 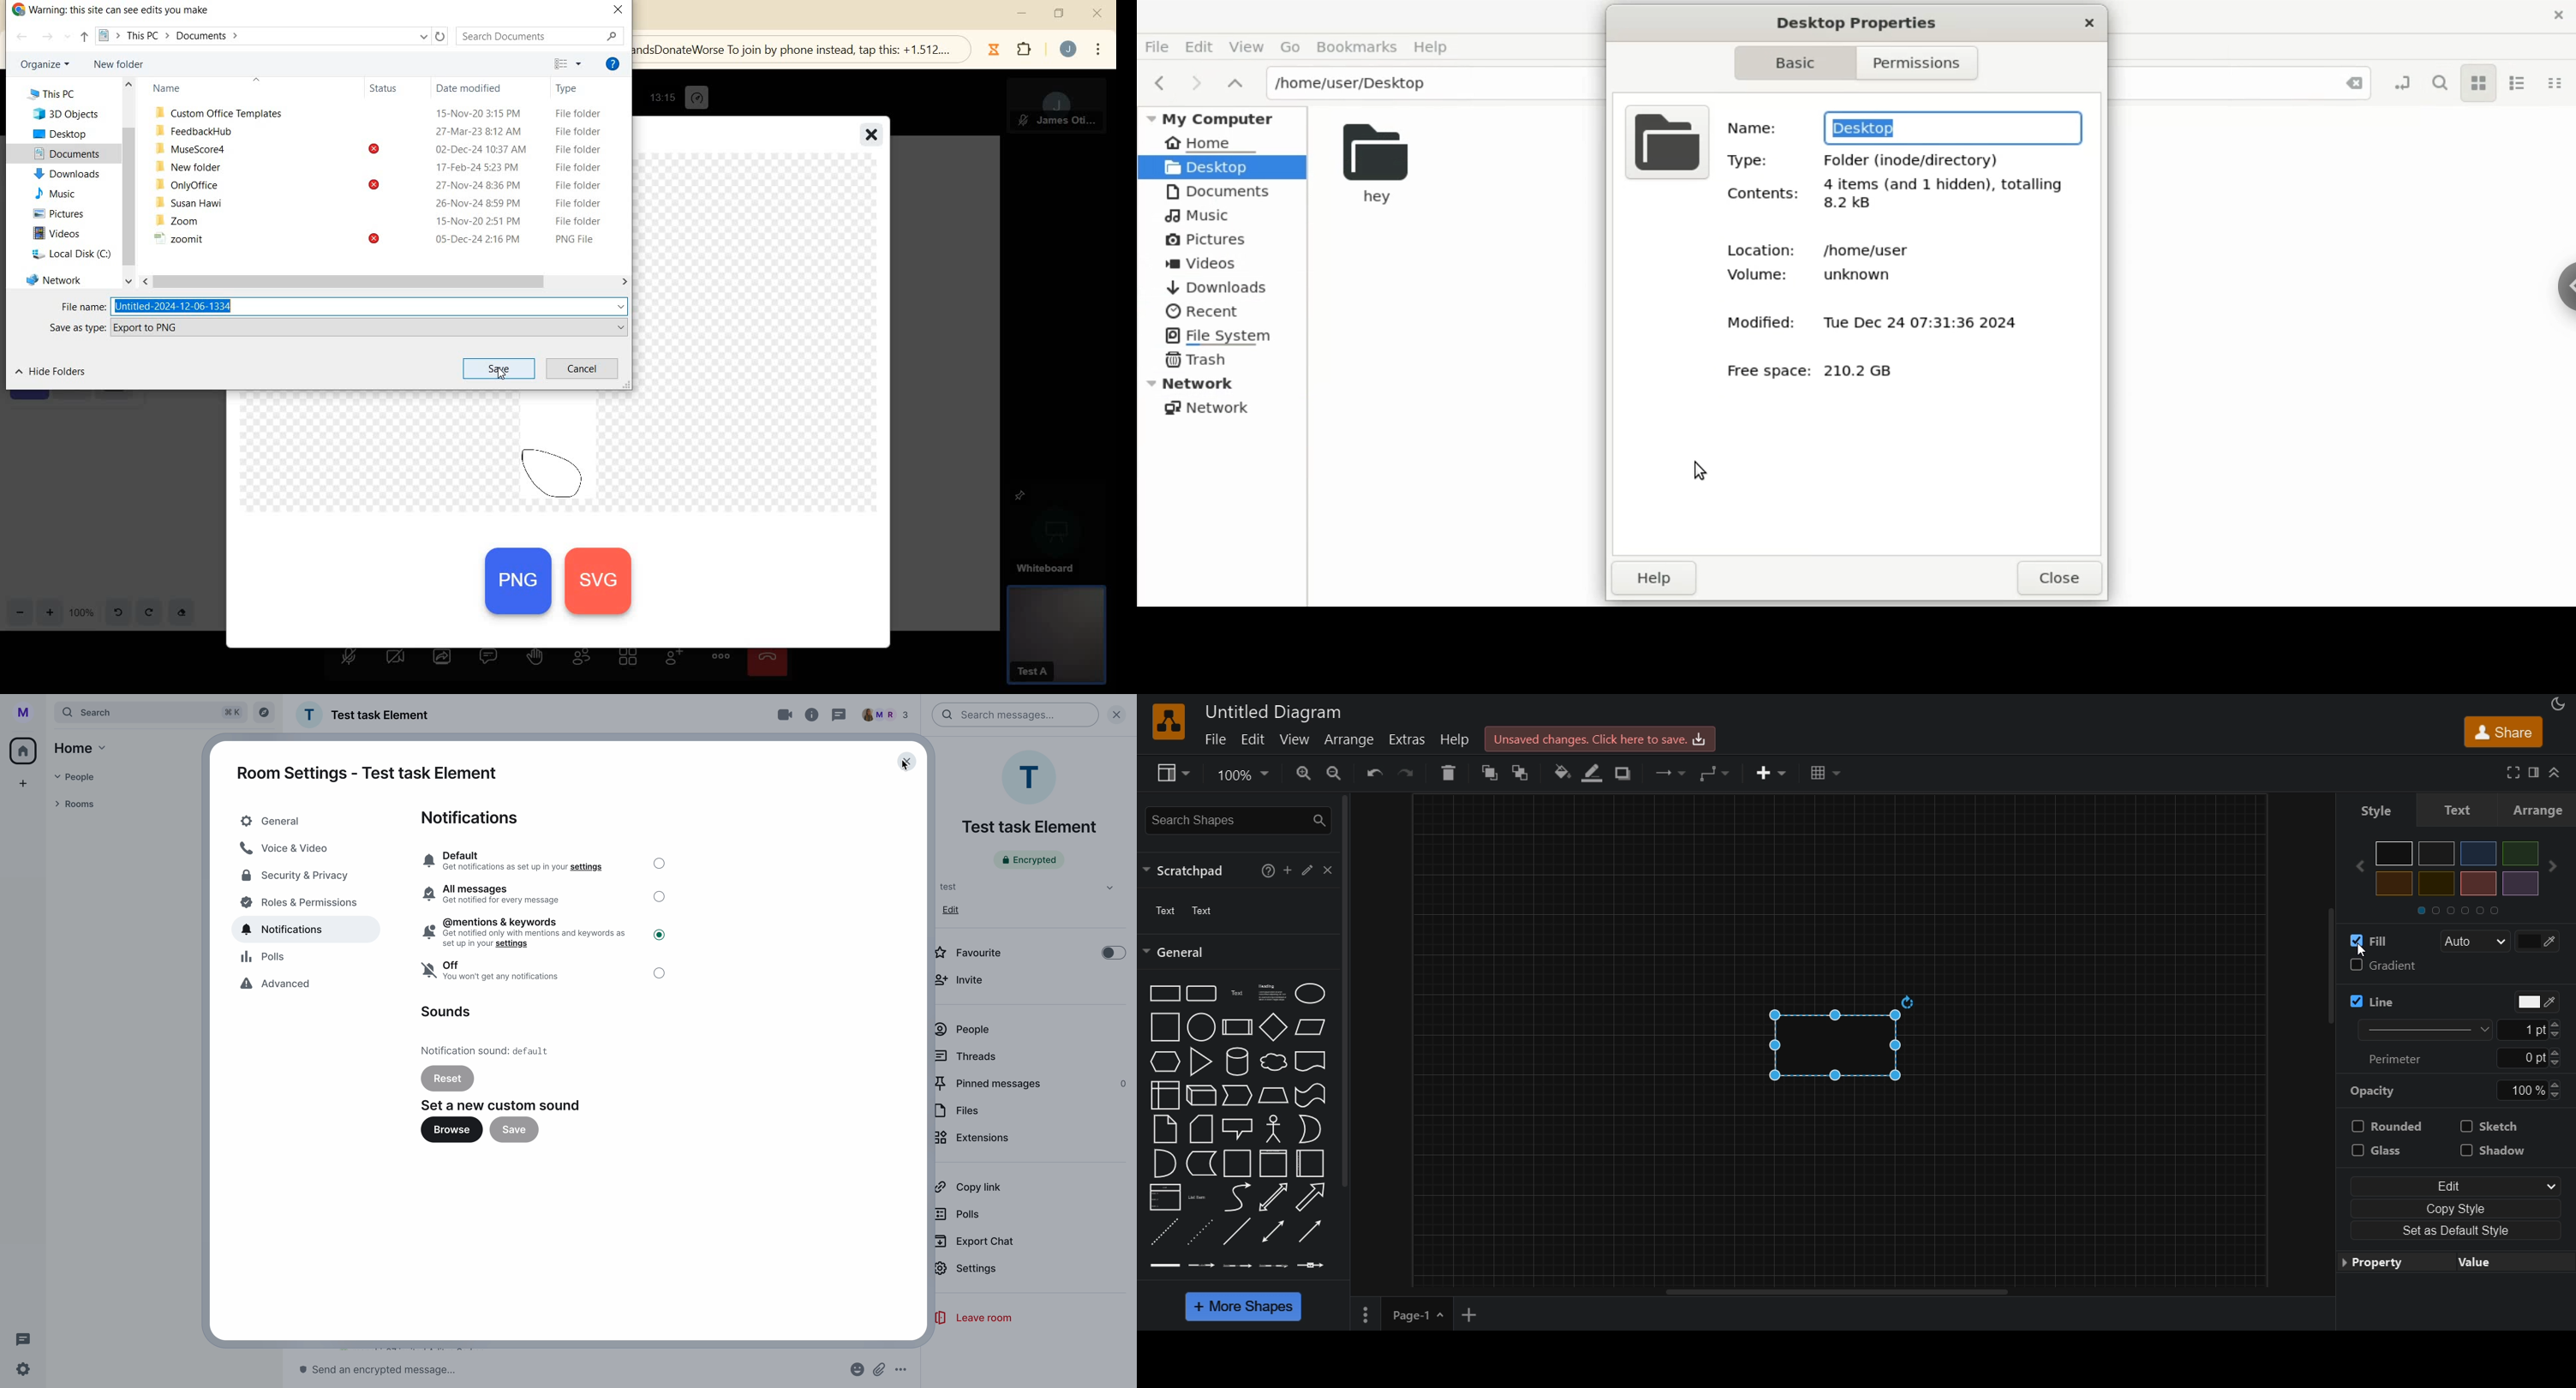 I want to click on MuseScore4 [<] 02-Dec-24 10:37 AM File folder, so click(x=217, y=148).